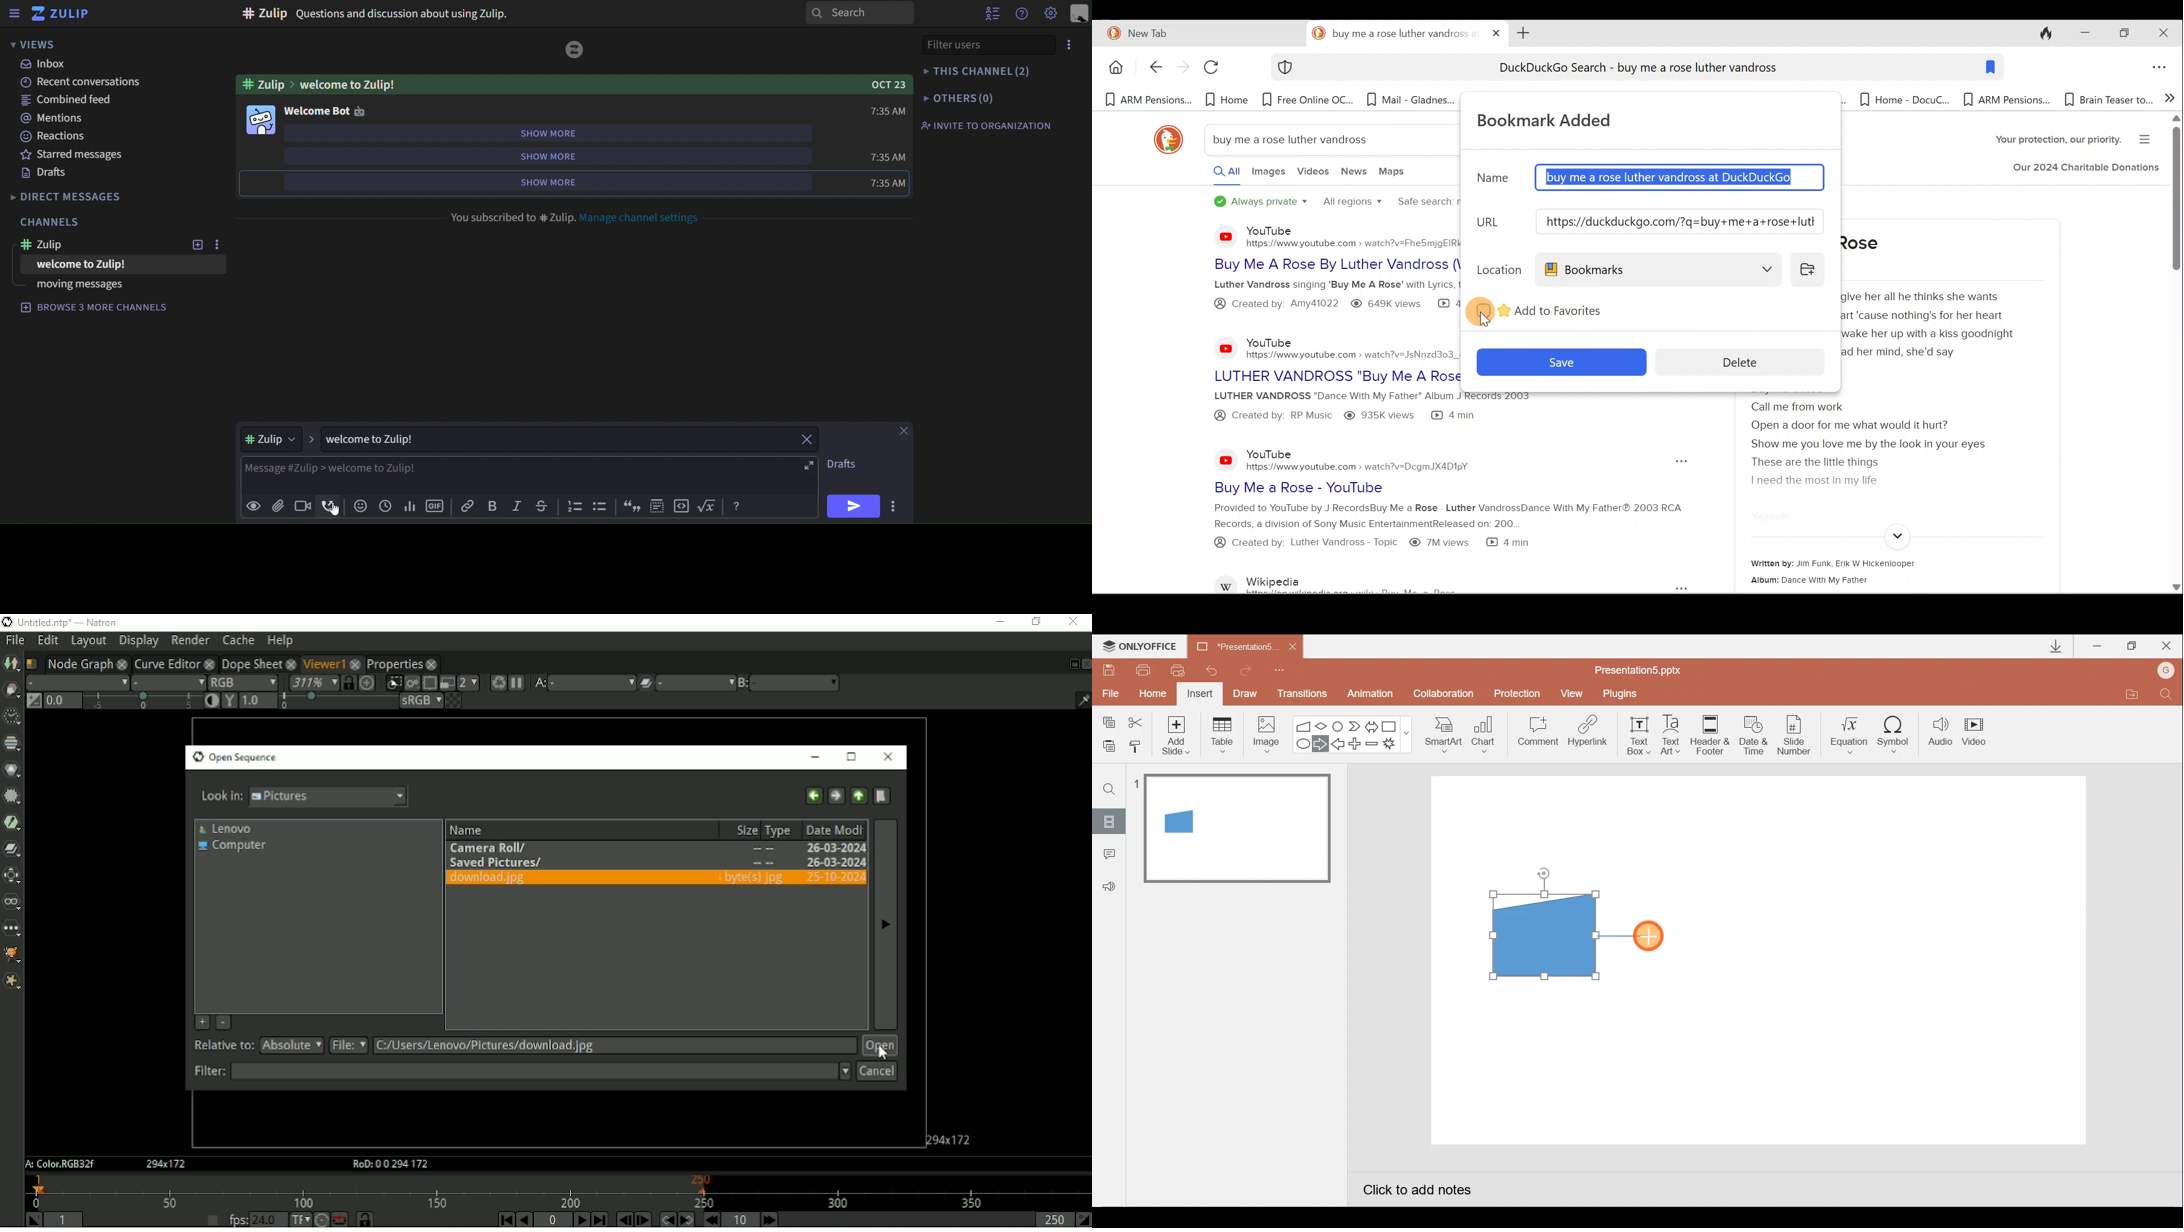 The width and height of the screenshot is (2184, 1232). Describe the element at coordinates (2132, 696) in the screenshot. I see `Open file location` at that location.